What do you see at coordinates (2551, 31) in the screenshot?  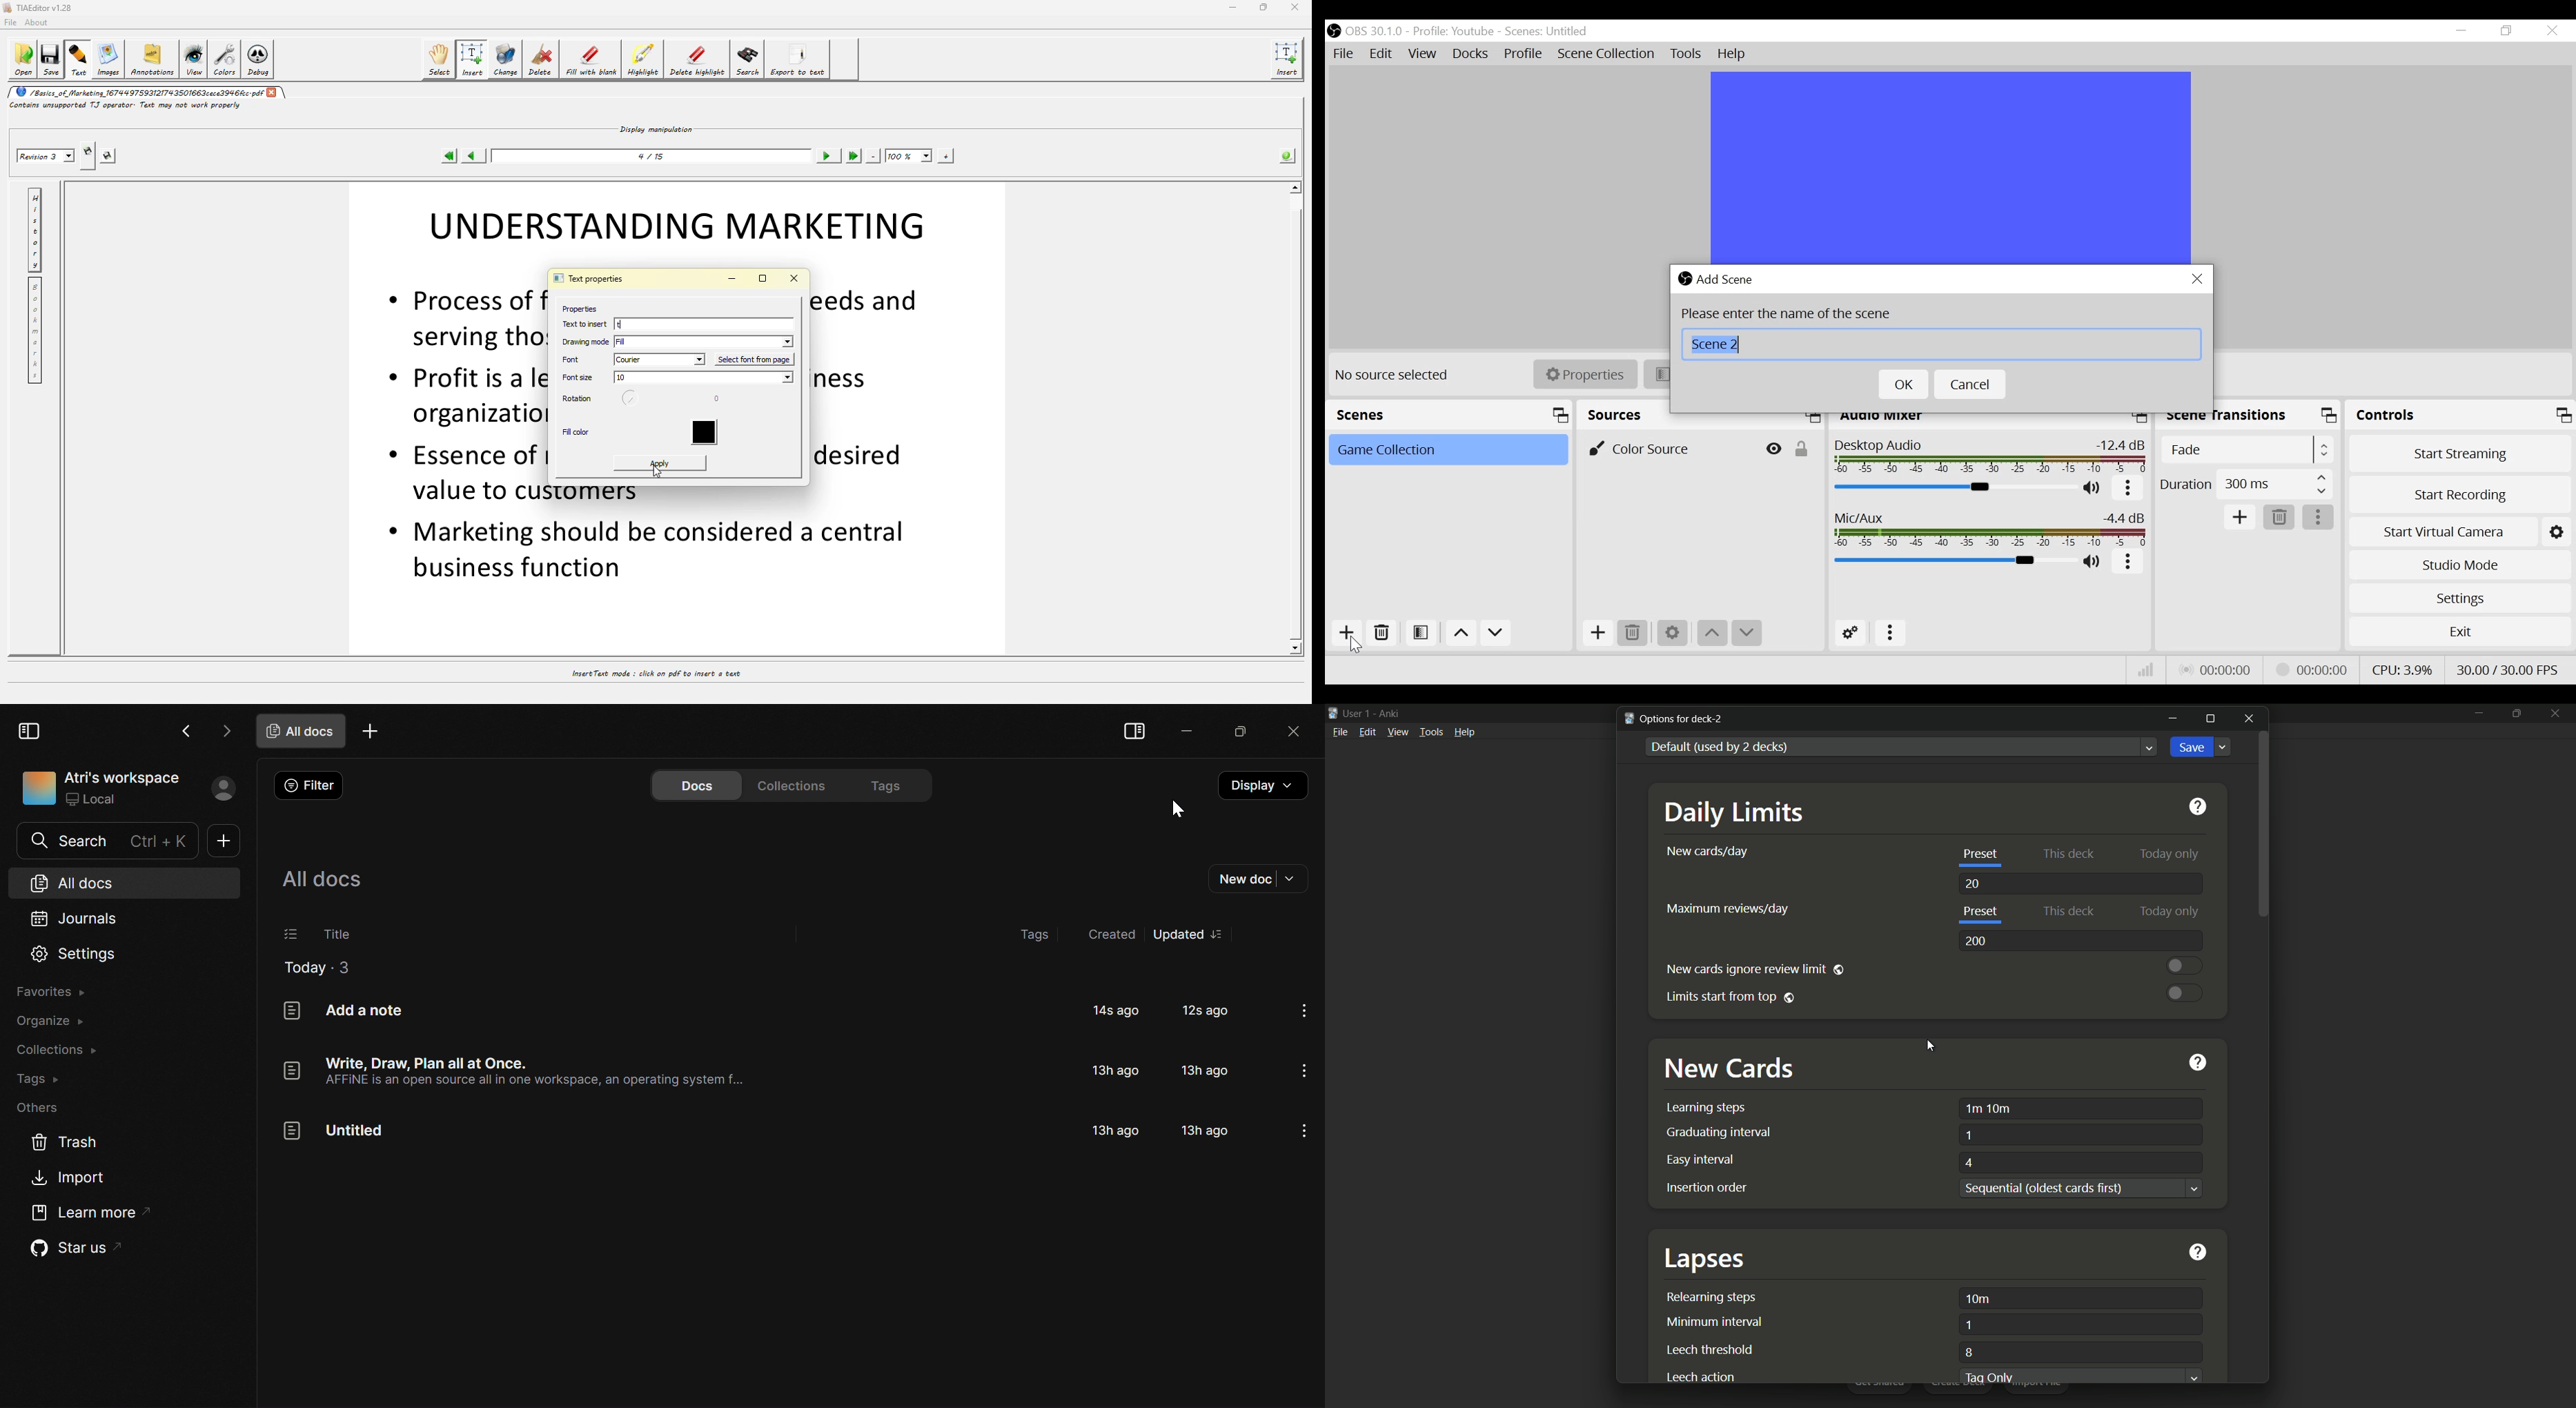 I see `Close` at bounding box center [2551, 31].